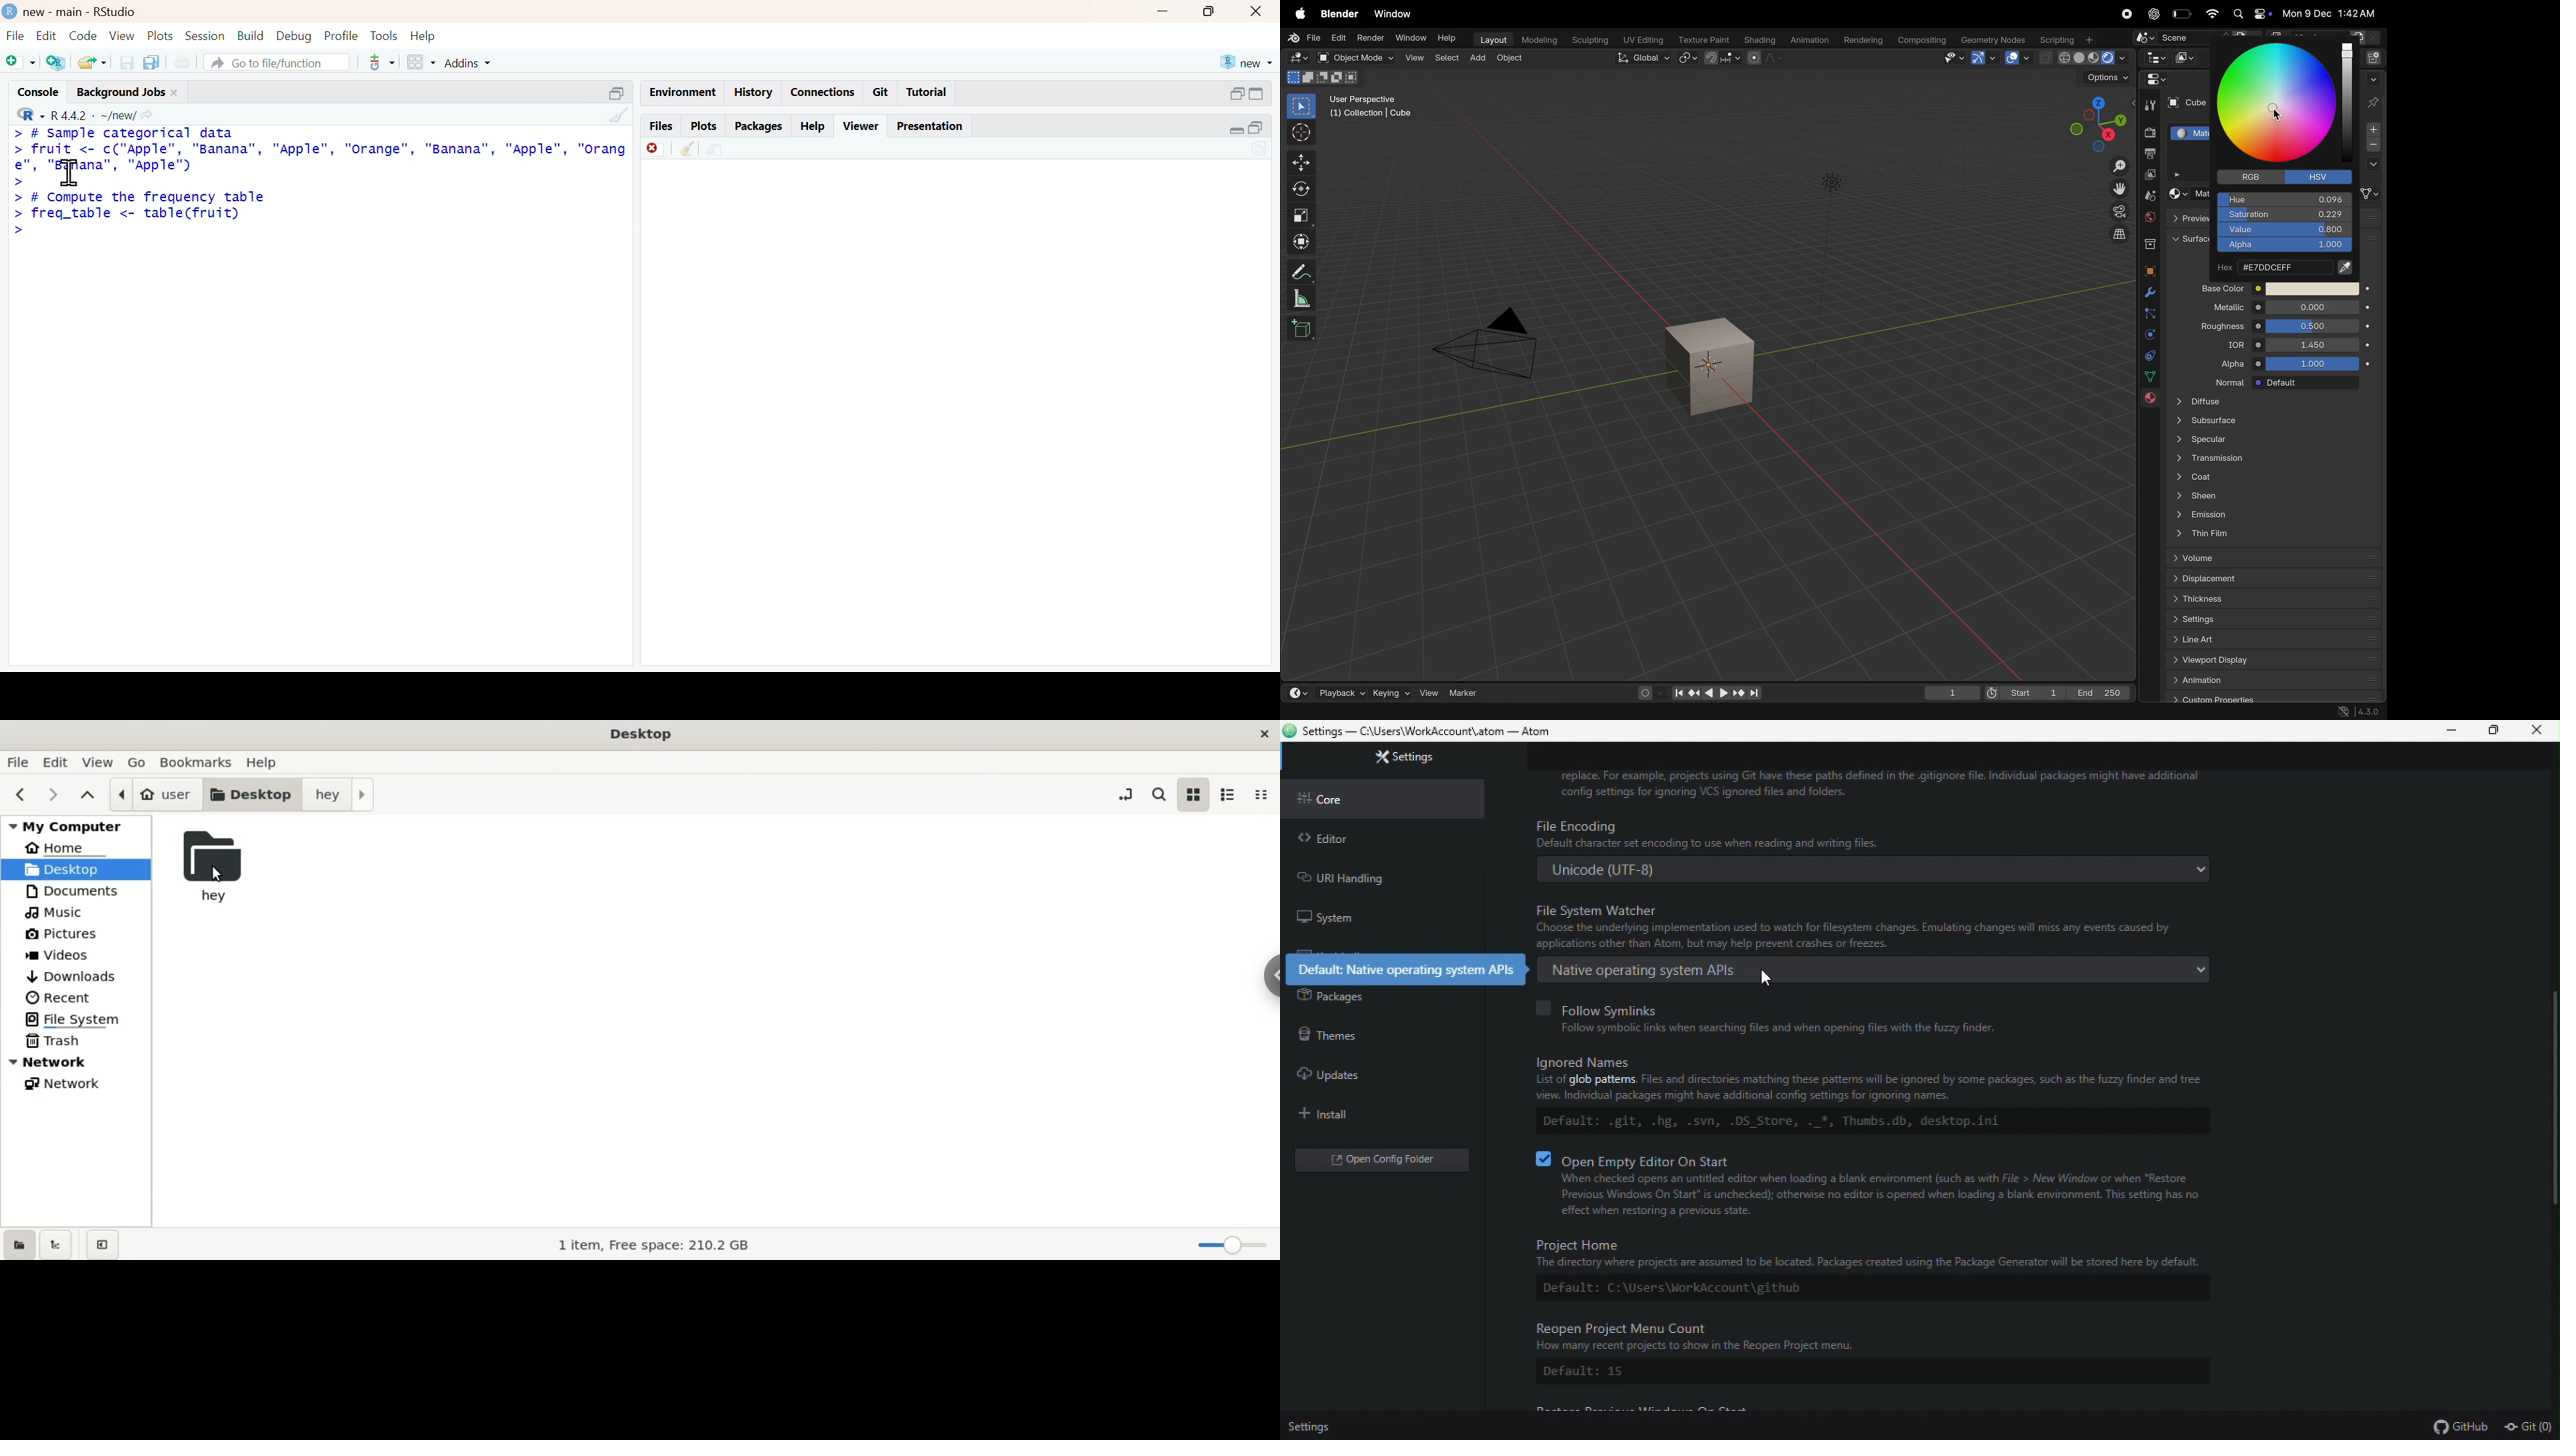 The height and width of the screenshot is (1456, 2576). I want to click on Start1, so click(2022, 694).